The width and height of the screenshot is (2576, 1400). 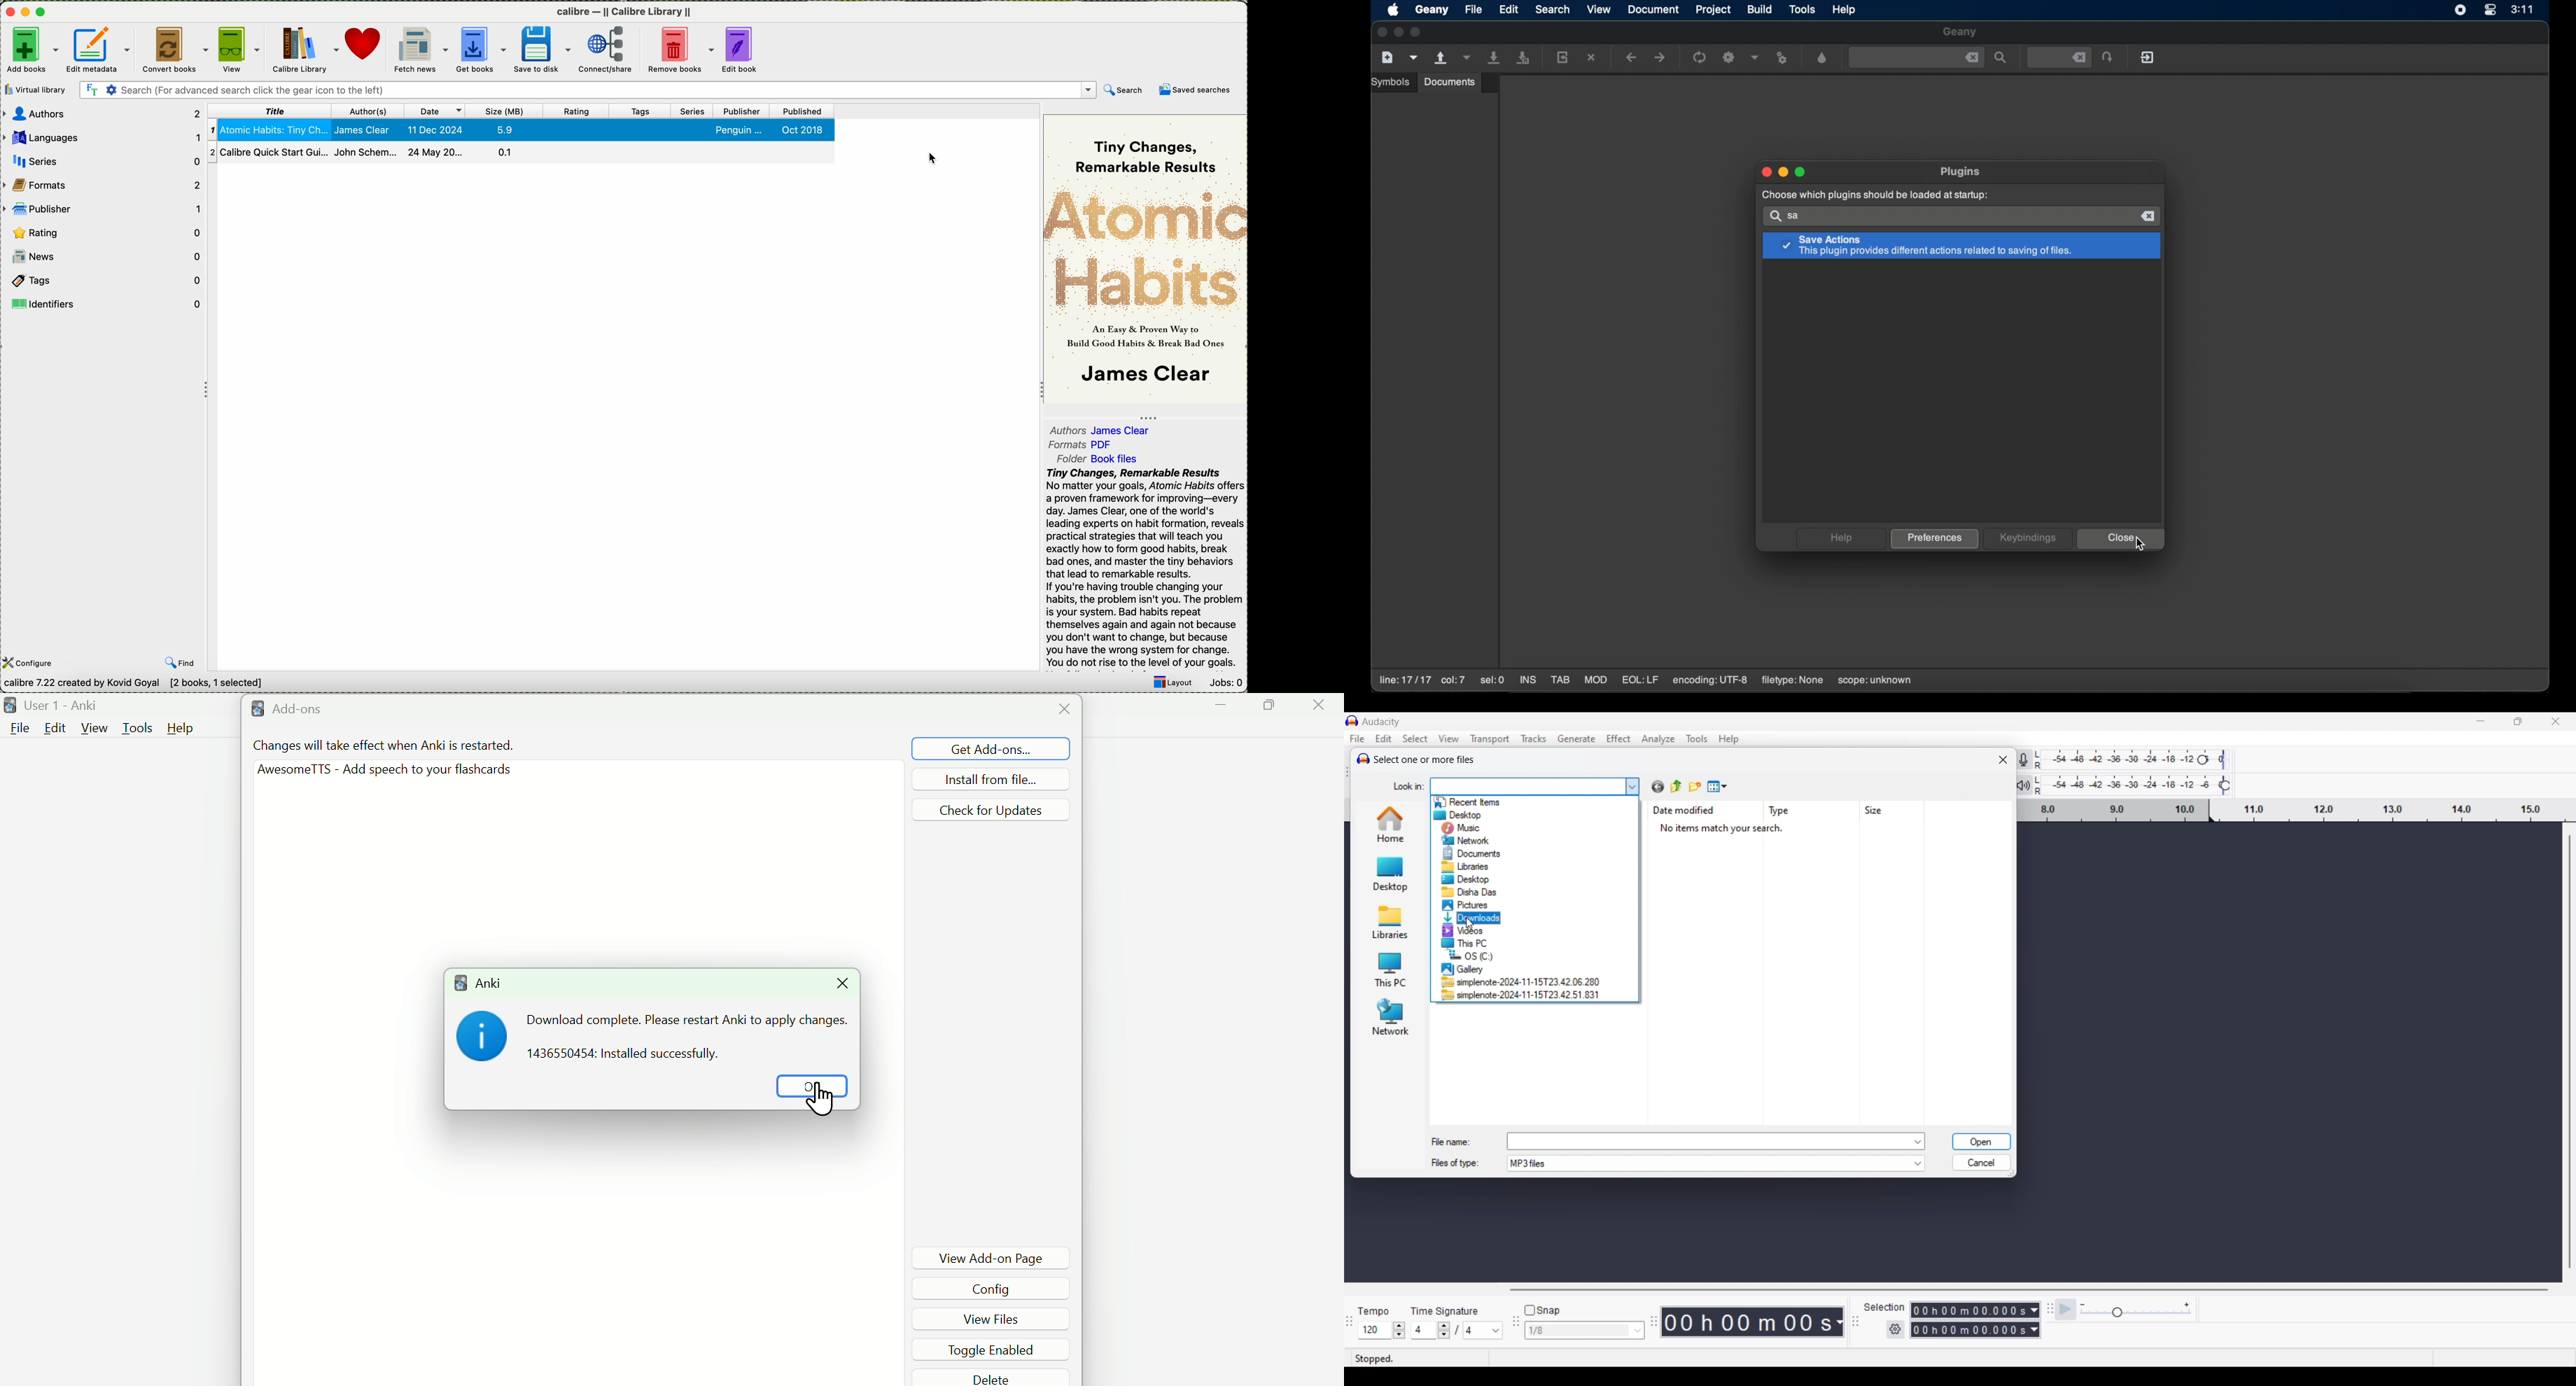 What do you see at coordinates (1896, 1330) in the screenshot?
I see `Selection settings` at bounding box center [1896, 1330].